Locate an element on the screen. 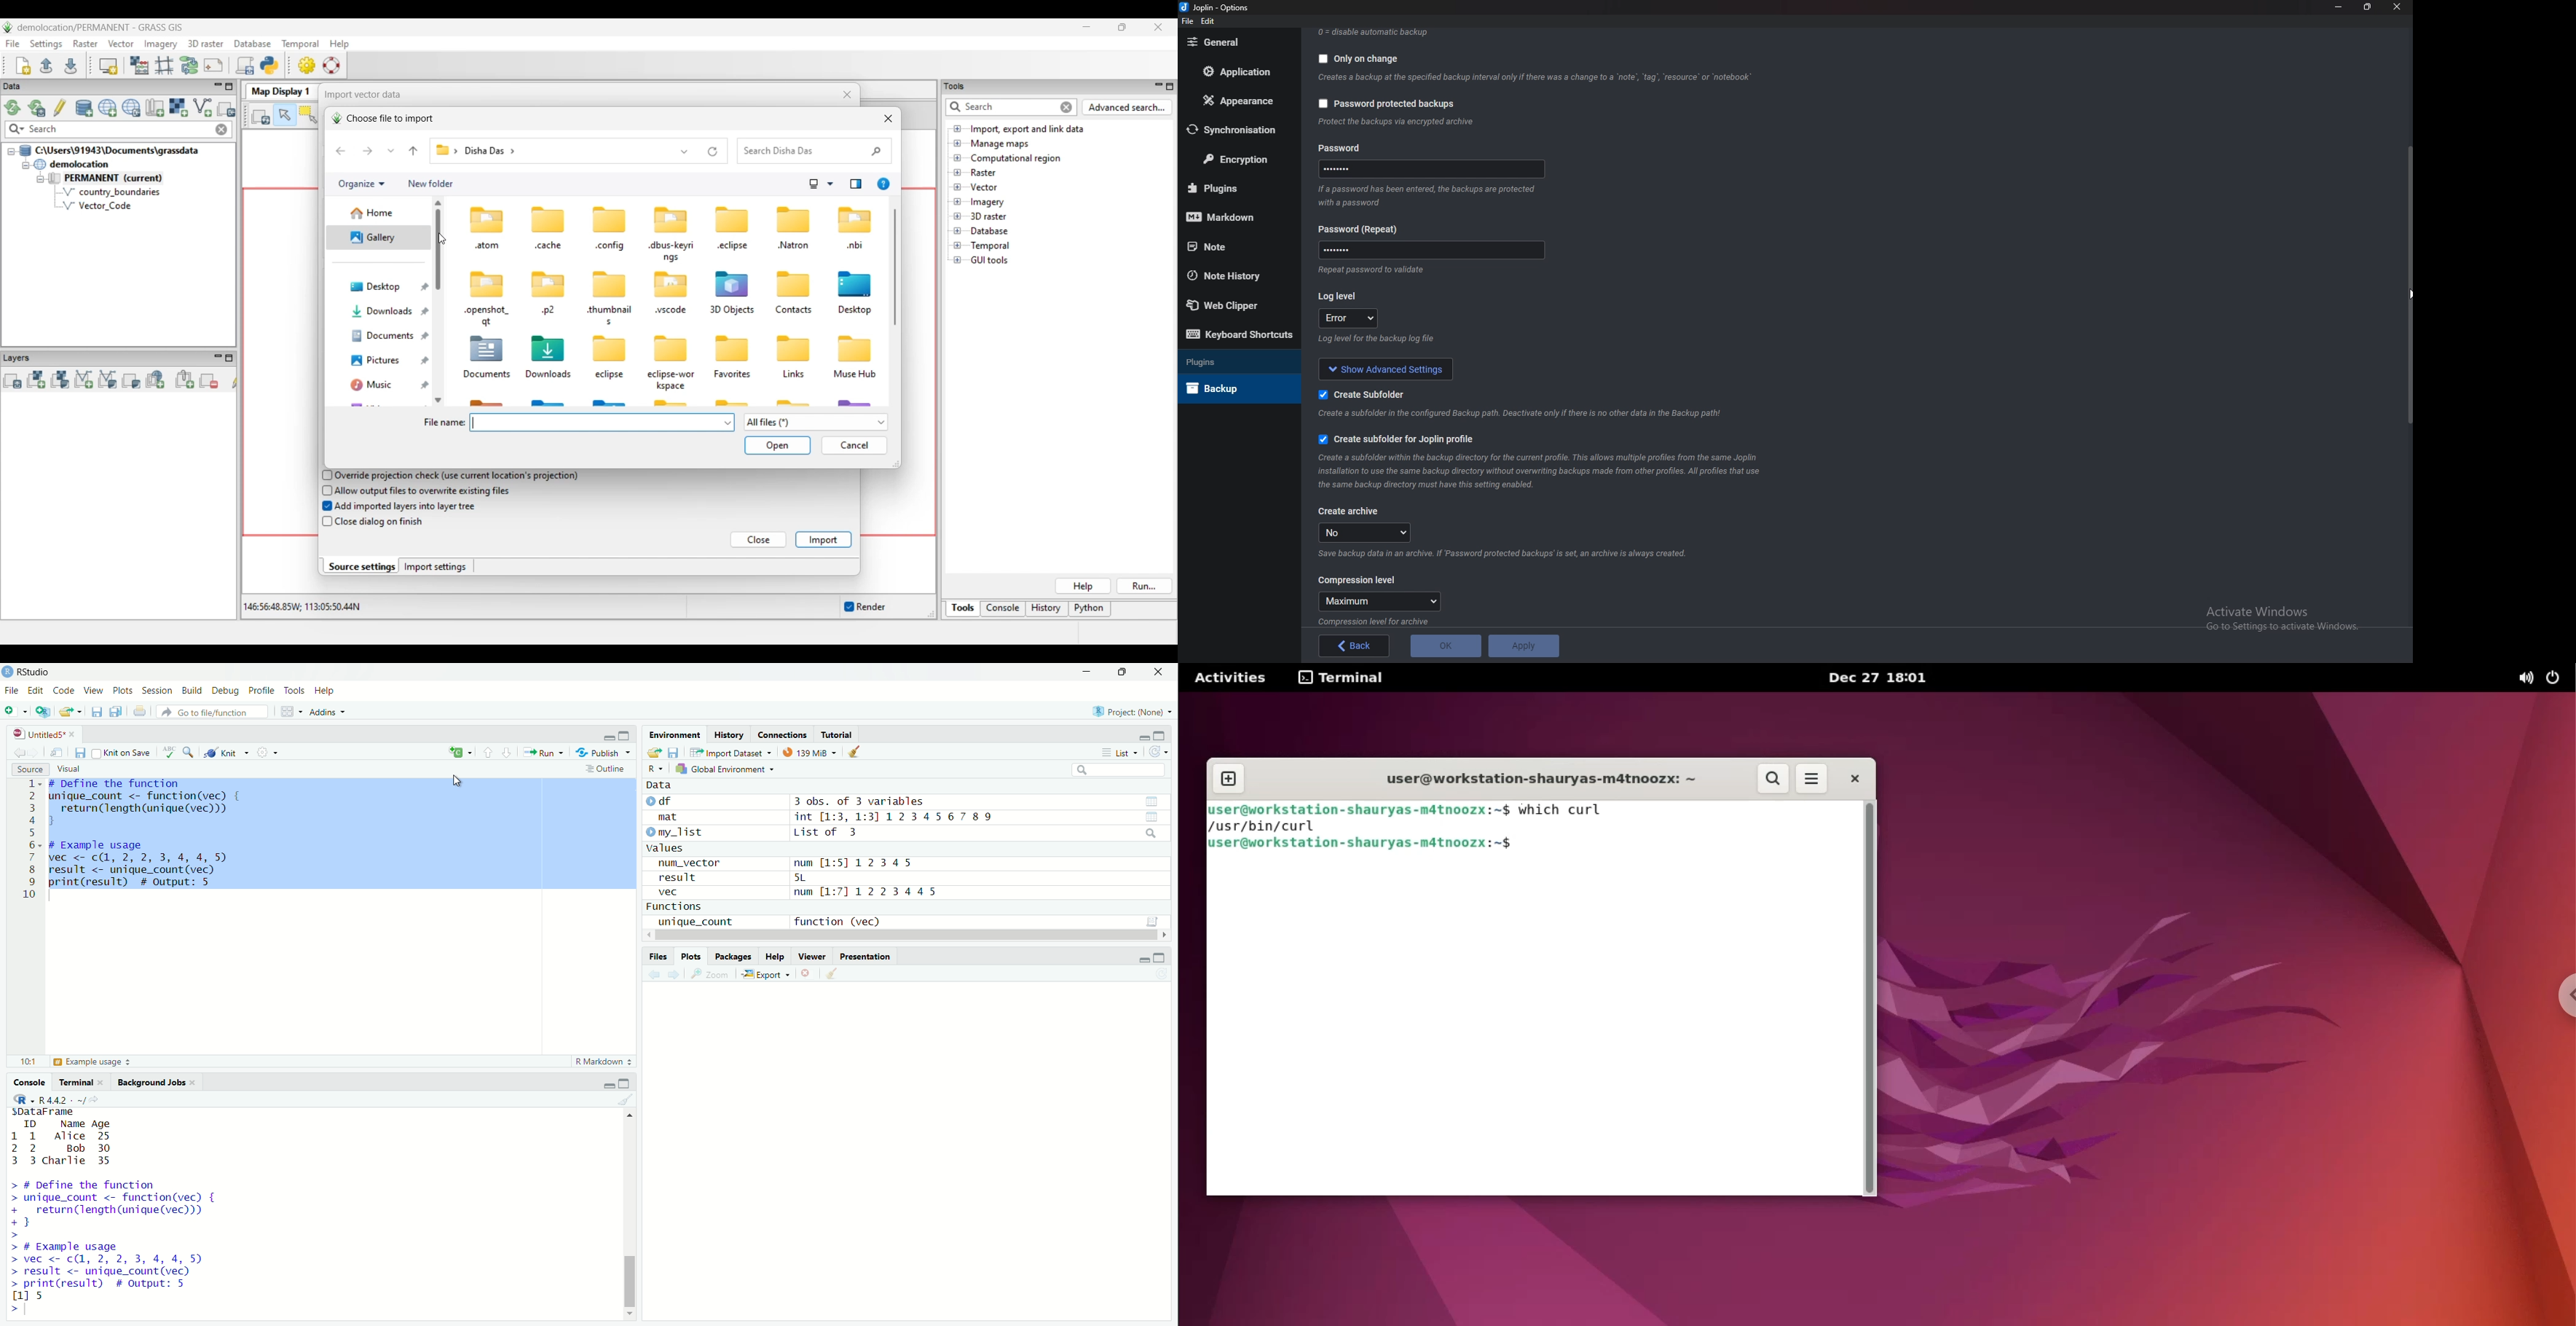 The width and height of the screenshot is (2576, 1344). Background is located at coordinates (153, 1082).